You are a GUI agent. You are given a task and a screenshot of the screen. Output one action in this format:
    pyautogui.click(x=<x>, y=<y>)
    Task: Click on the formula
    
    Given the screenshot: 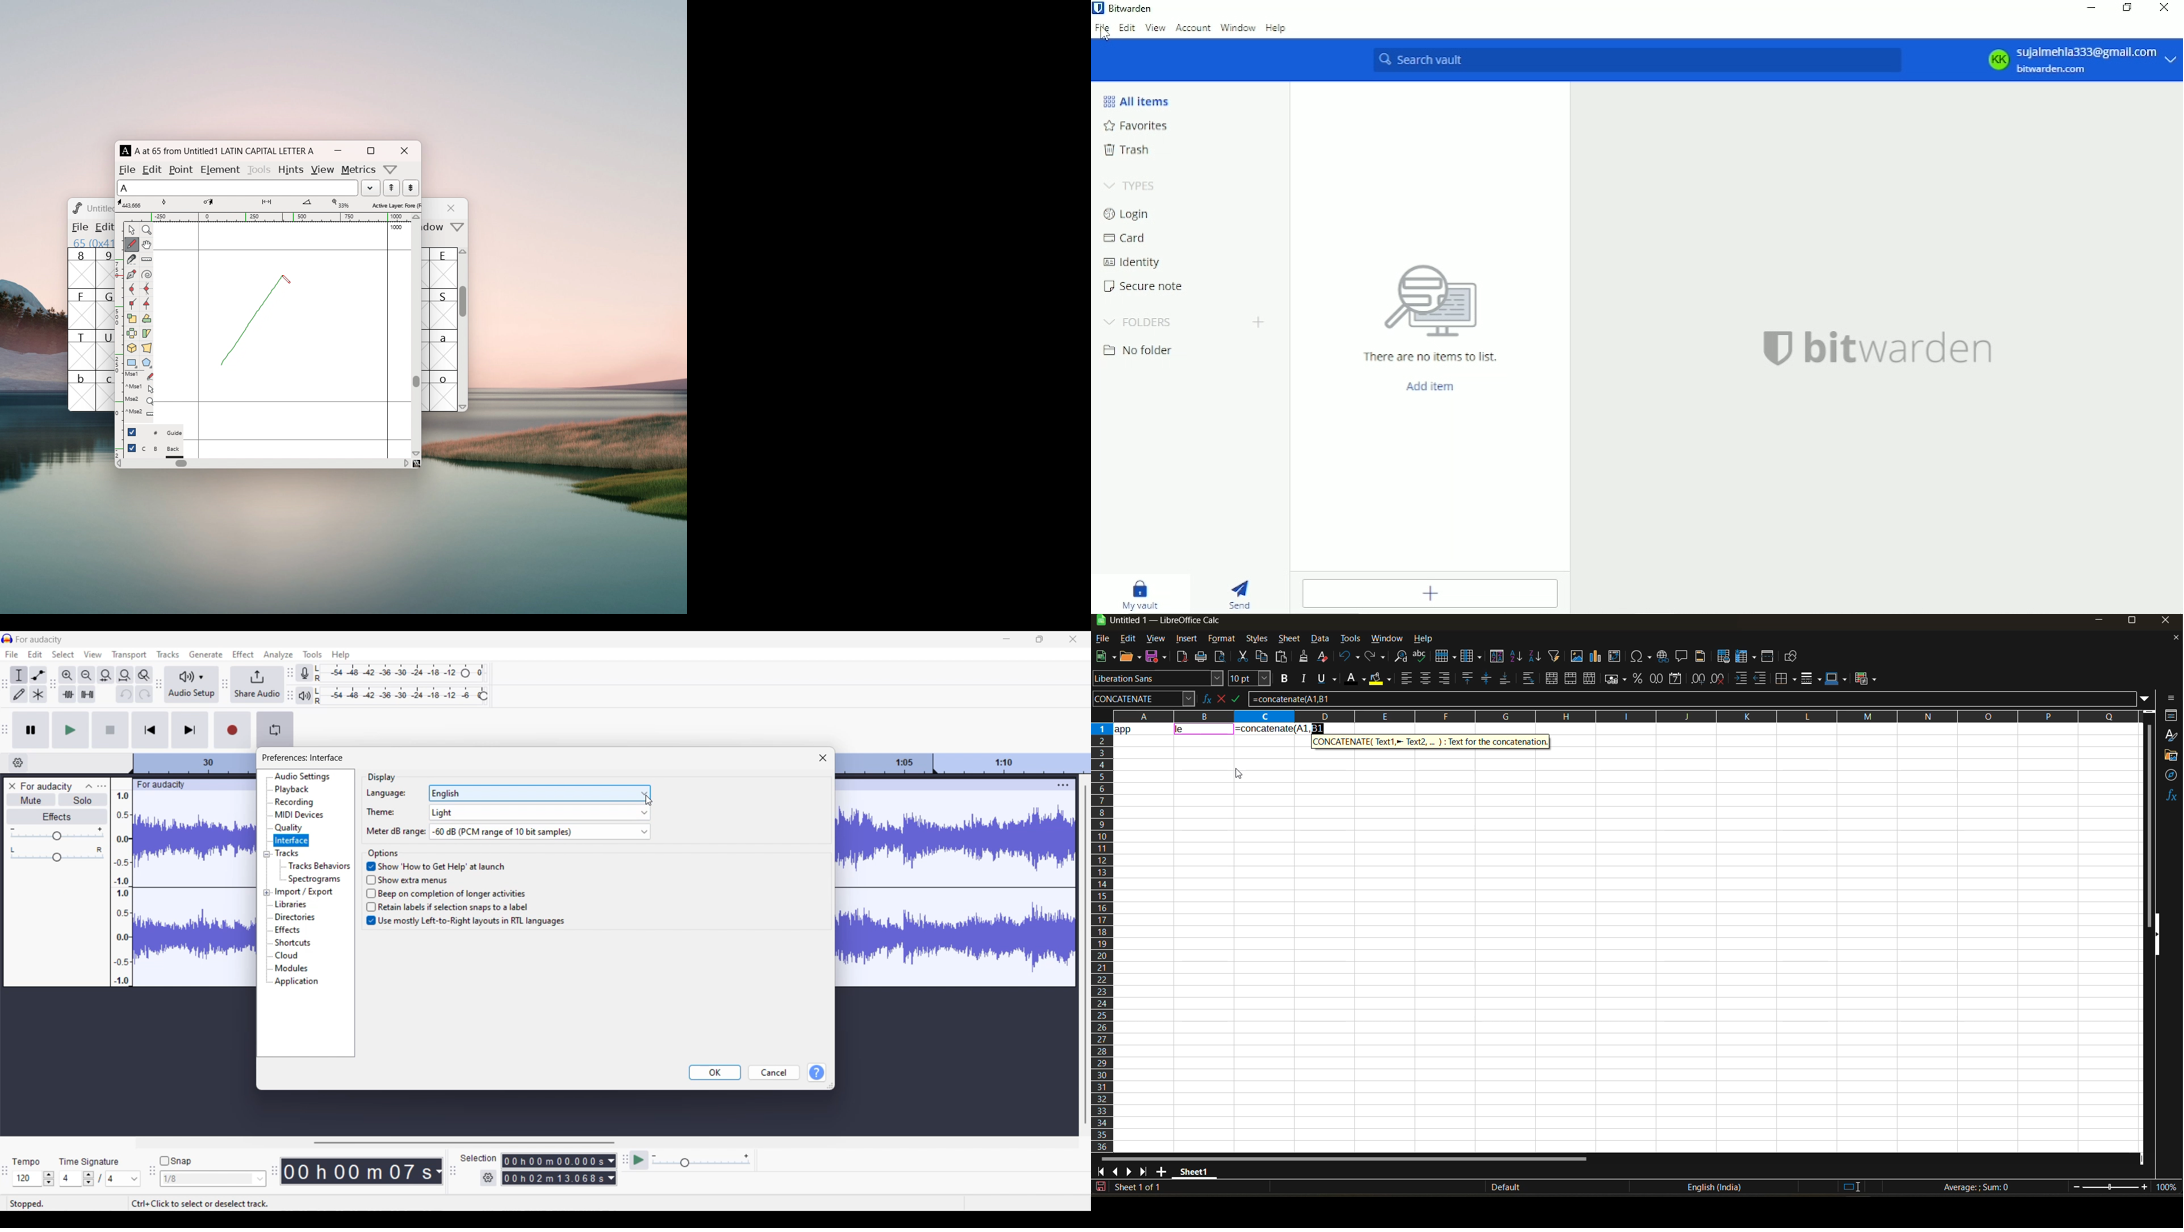 What is the action you would take?
    pyautogui.click(x=1281, y=728)
    